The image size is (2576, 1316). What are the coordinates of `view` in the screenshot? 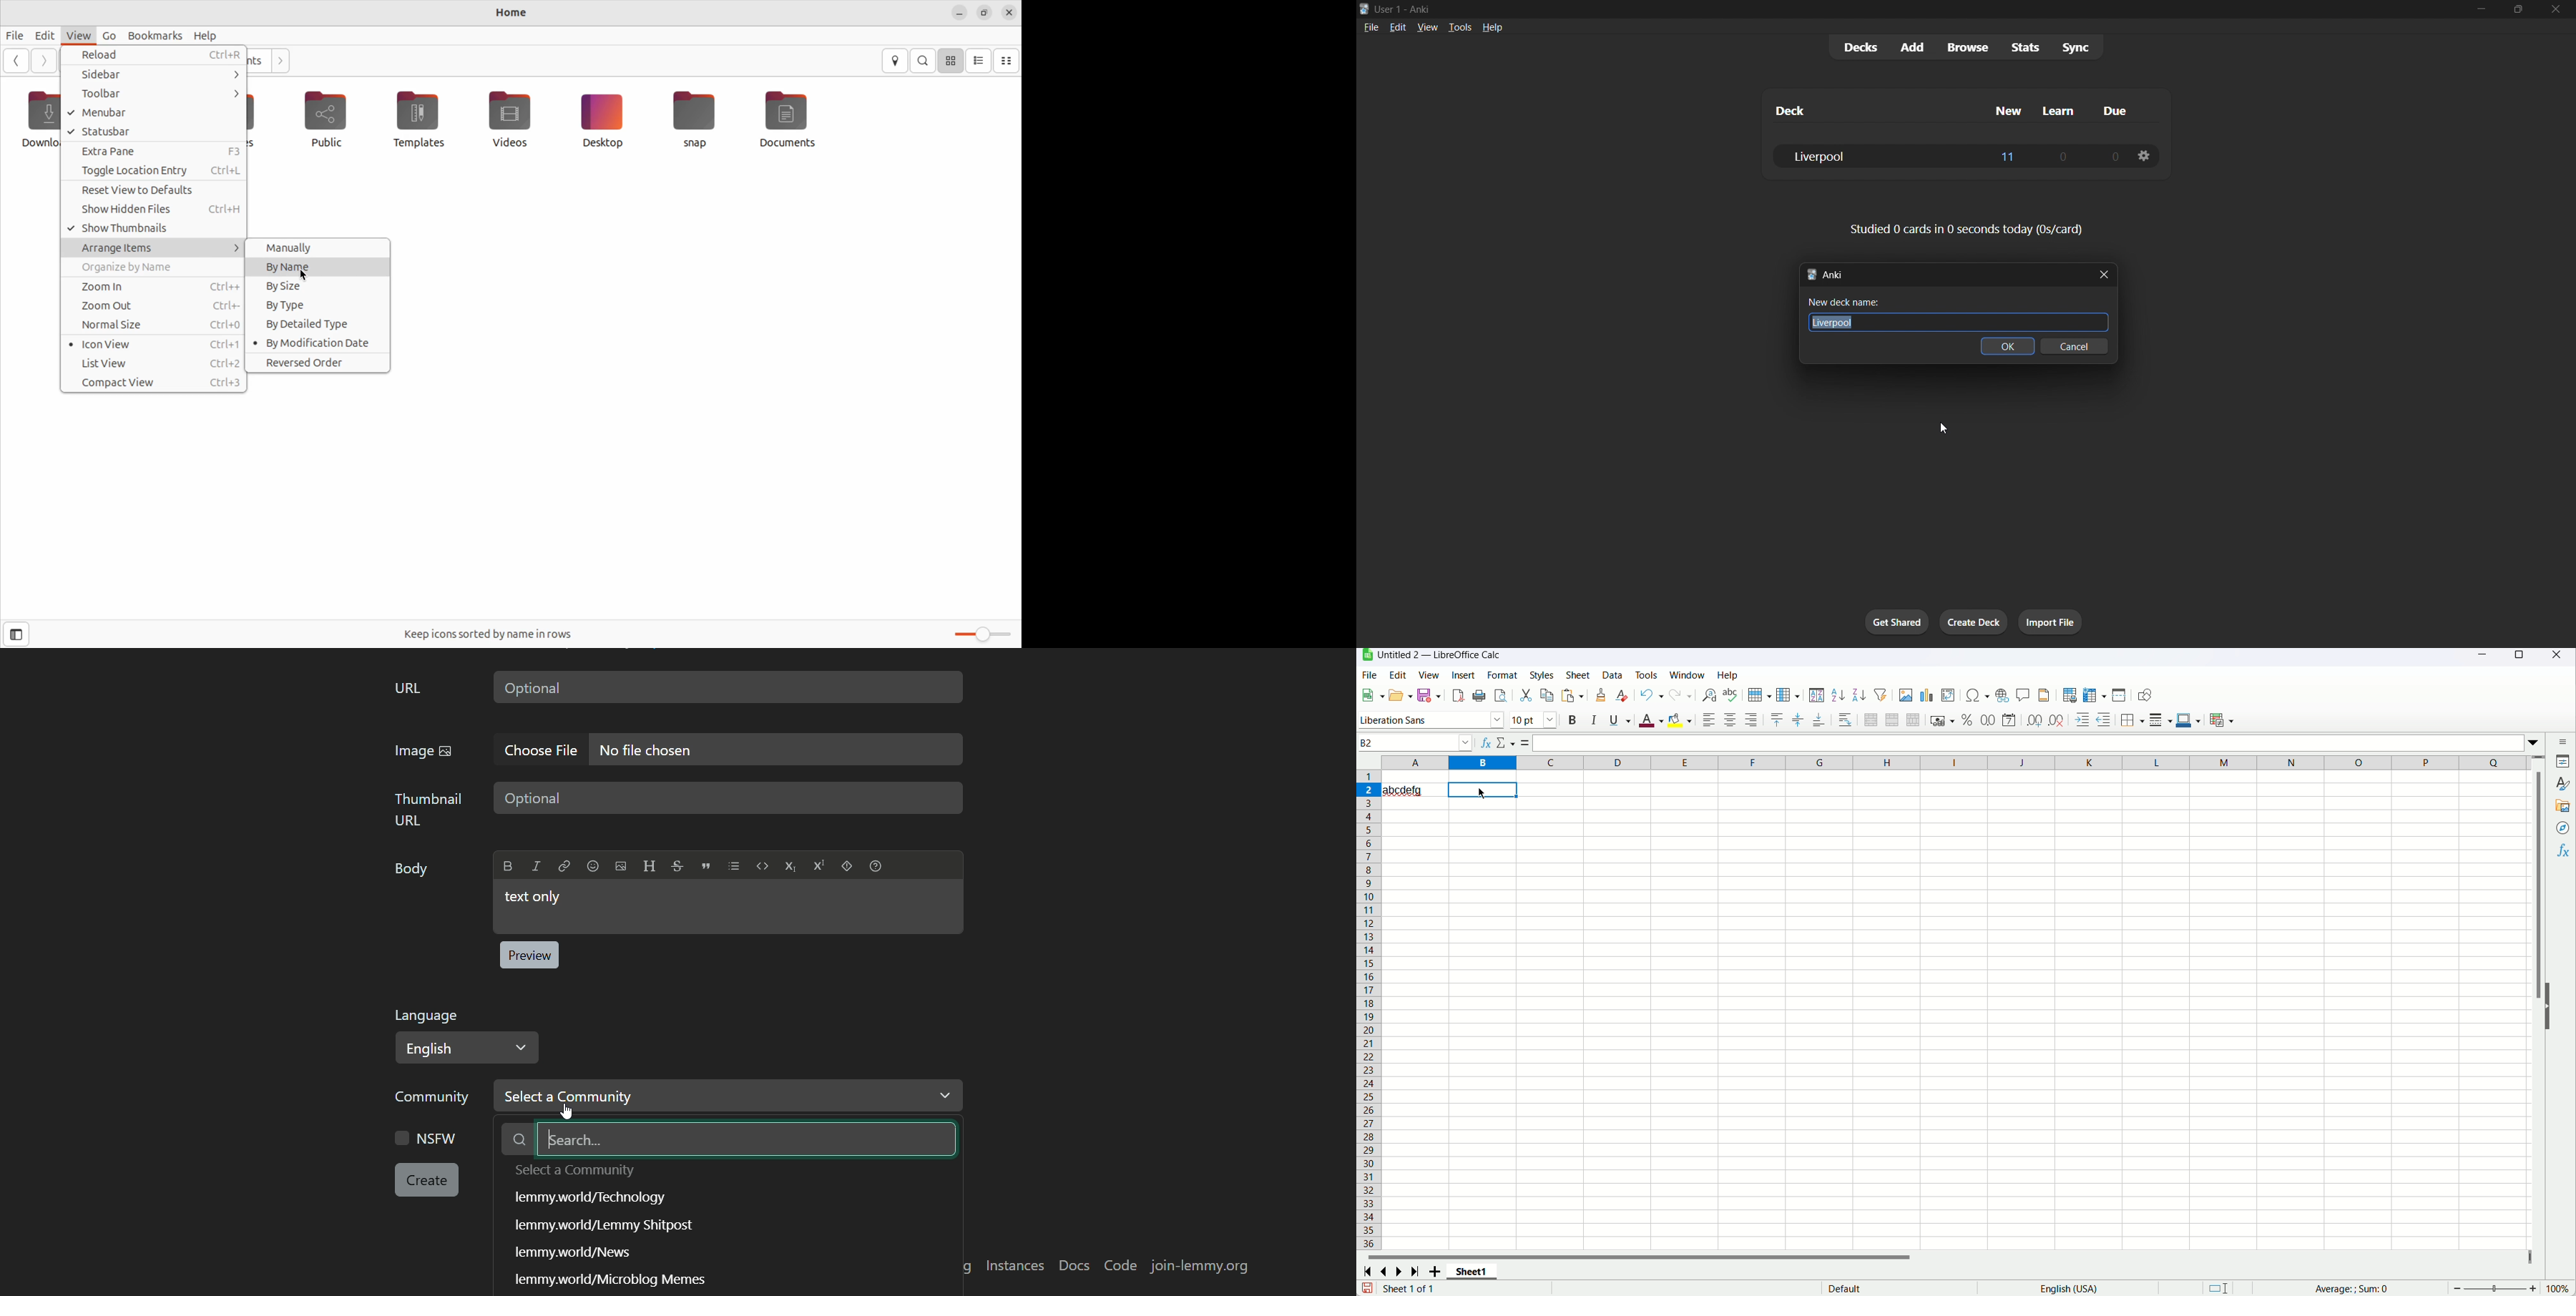 It's located at (1424, 27).